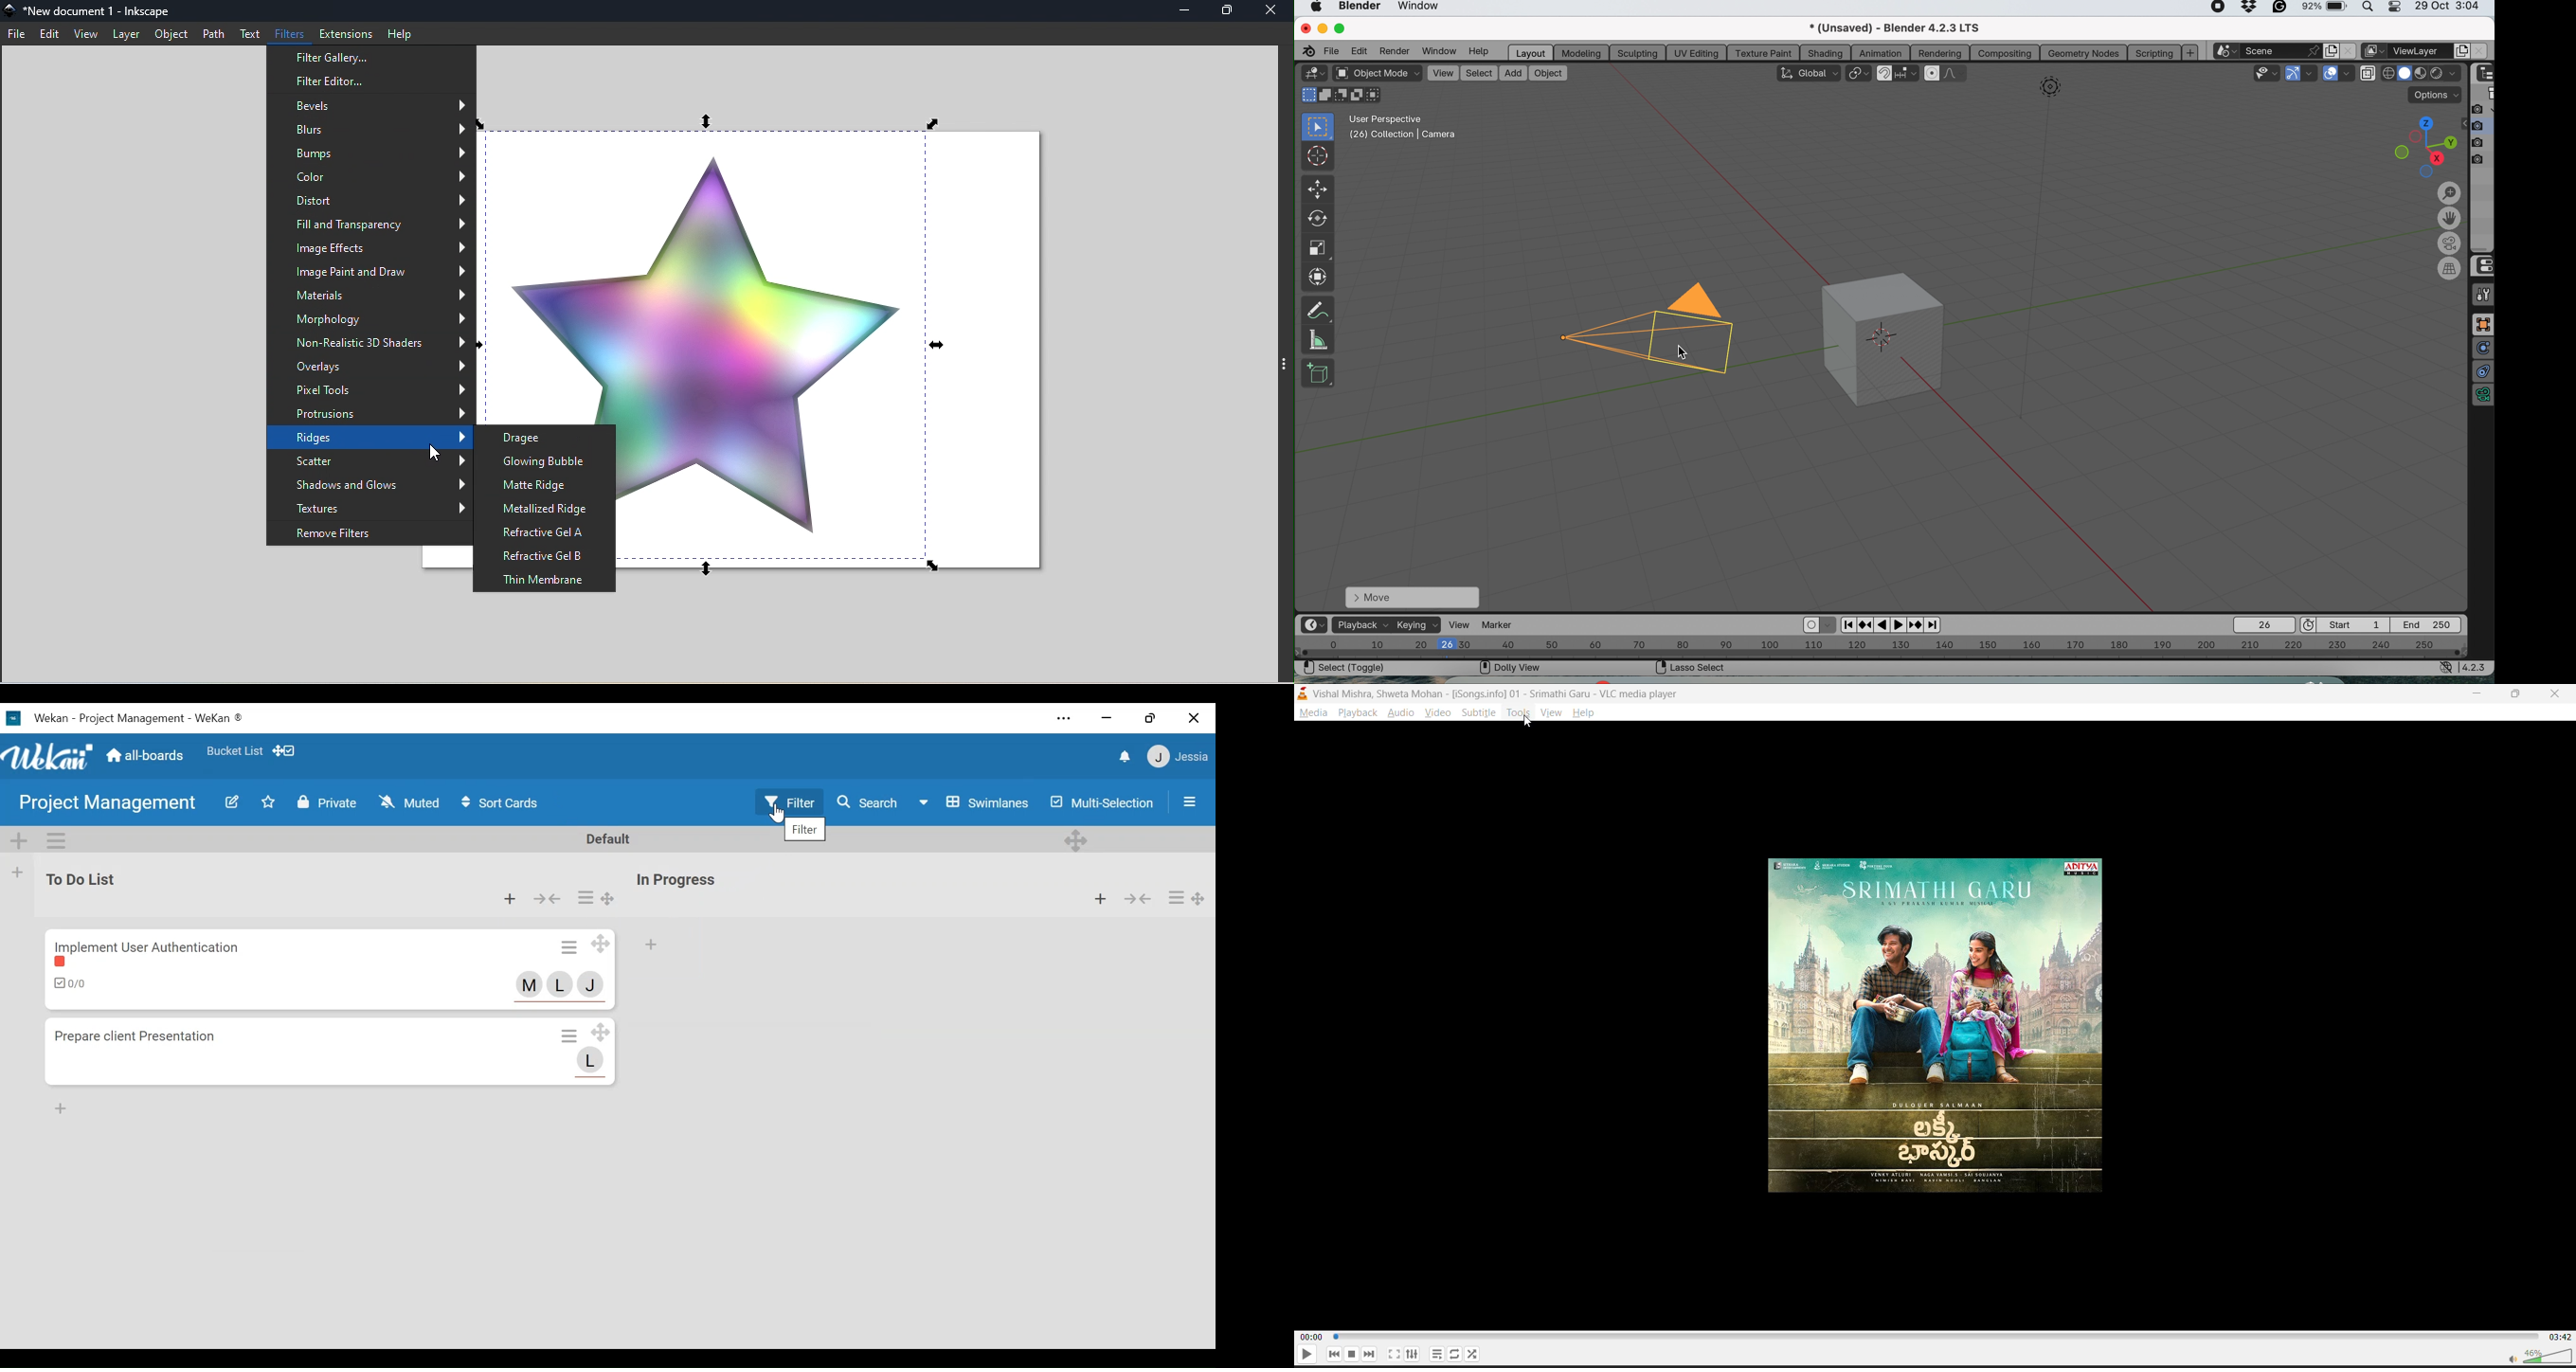  Describe the element at coordinates (1177, 757) in the screenshot. I see `jessia` at that location.